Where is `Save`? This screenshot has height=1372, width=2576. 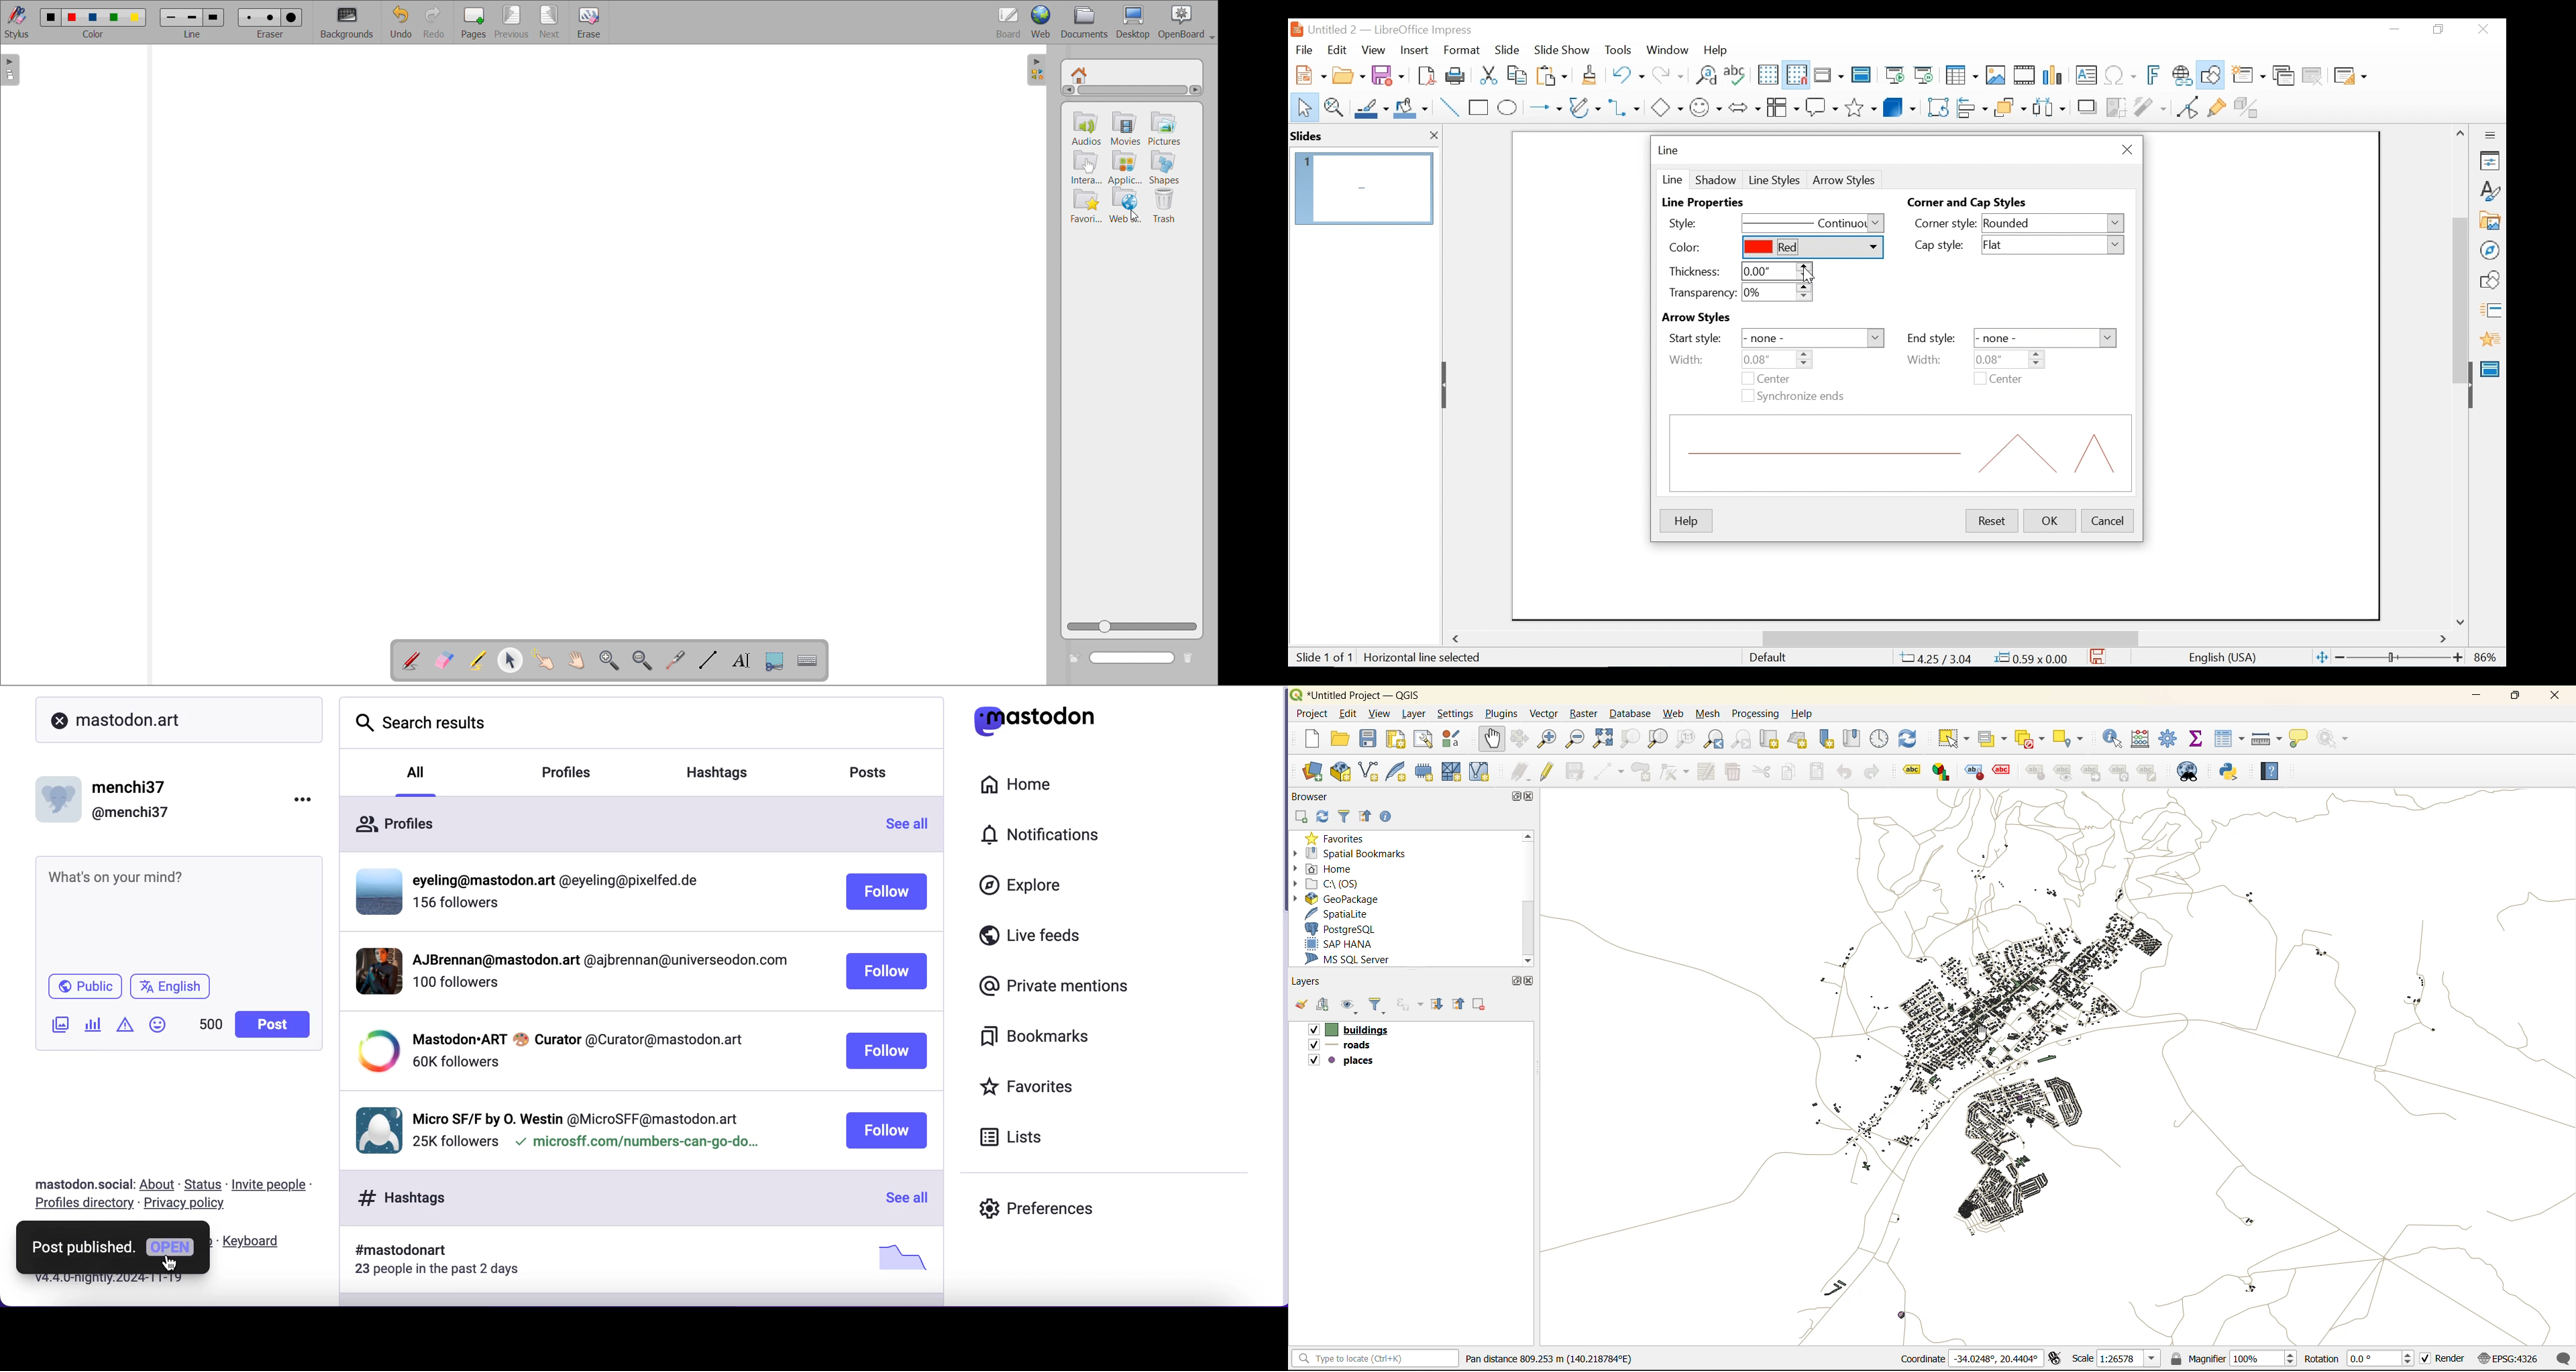
Save is located at coordinates (1390, 74).